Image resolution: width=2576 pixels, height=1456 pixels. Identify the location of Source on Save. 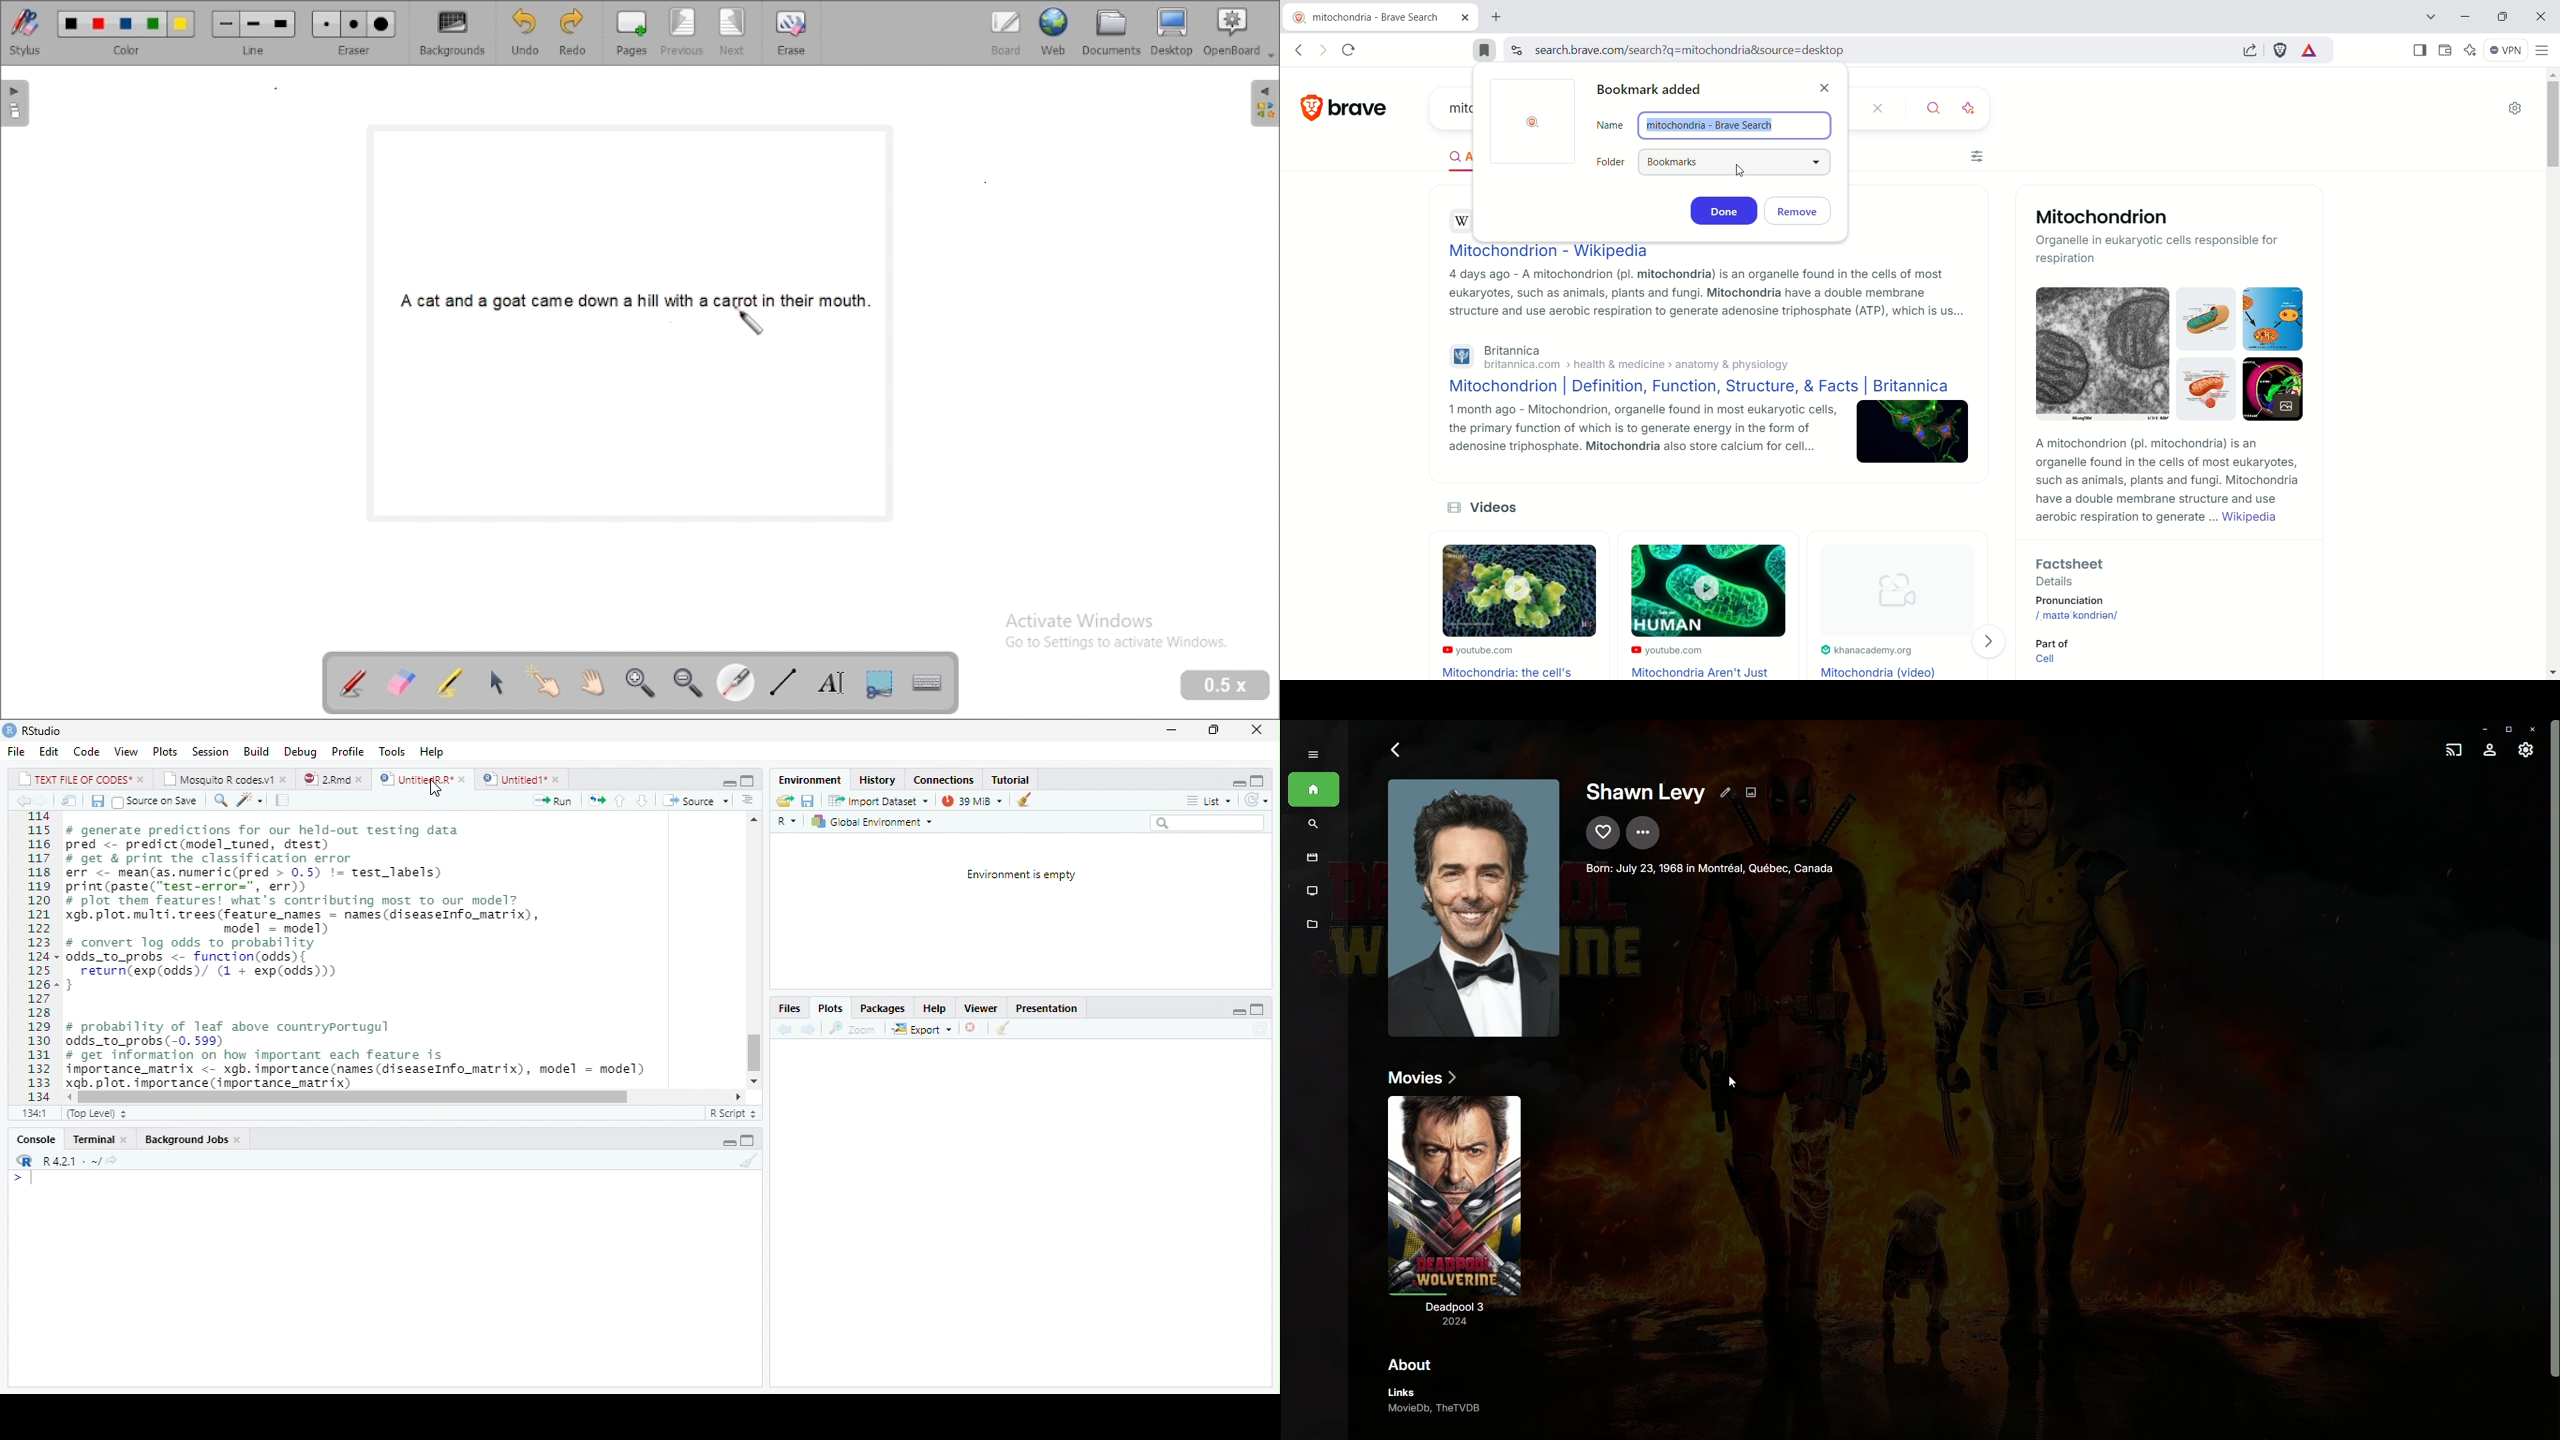
(154, 802).